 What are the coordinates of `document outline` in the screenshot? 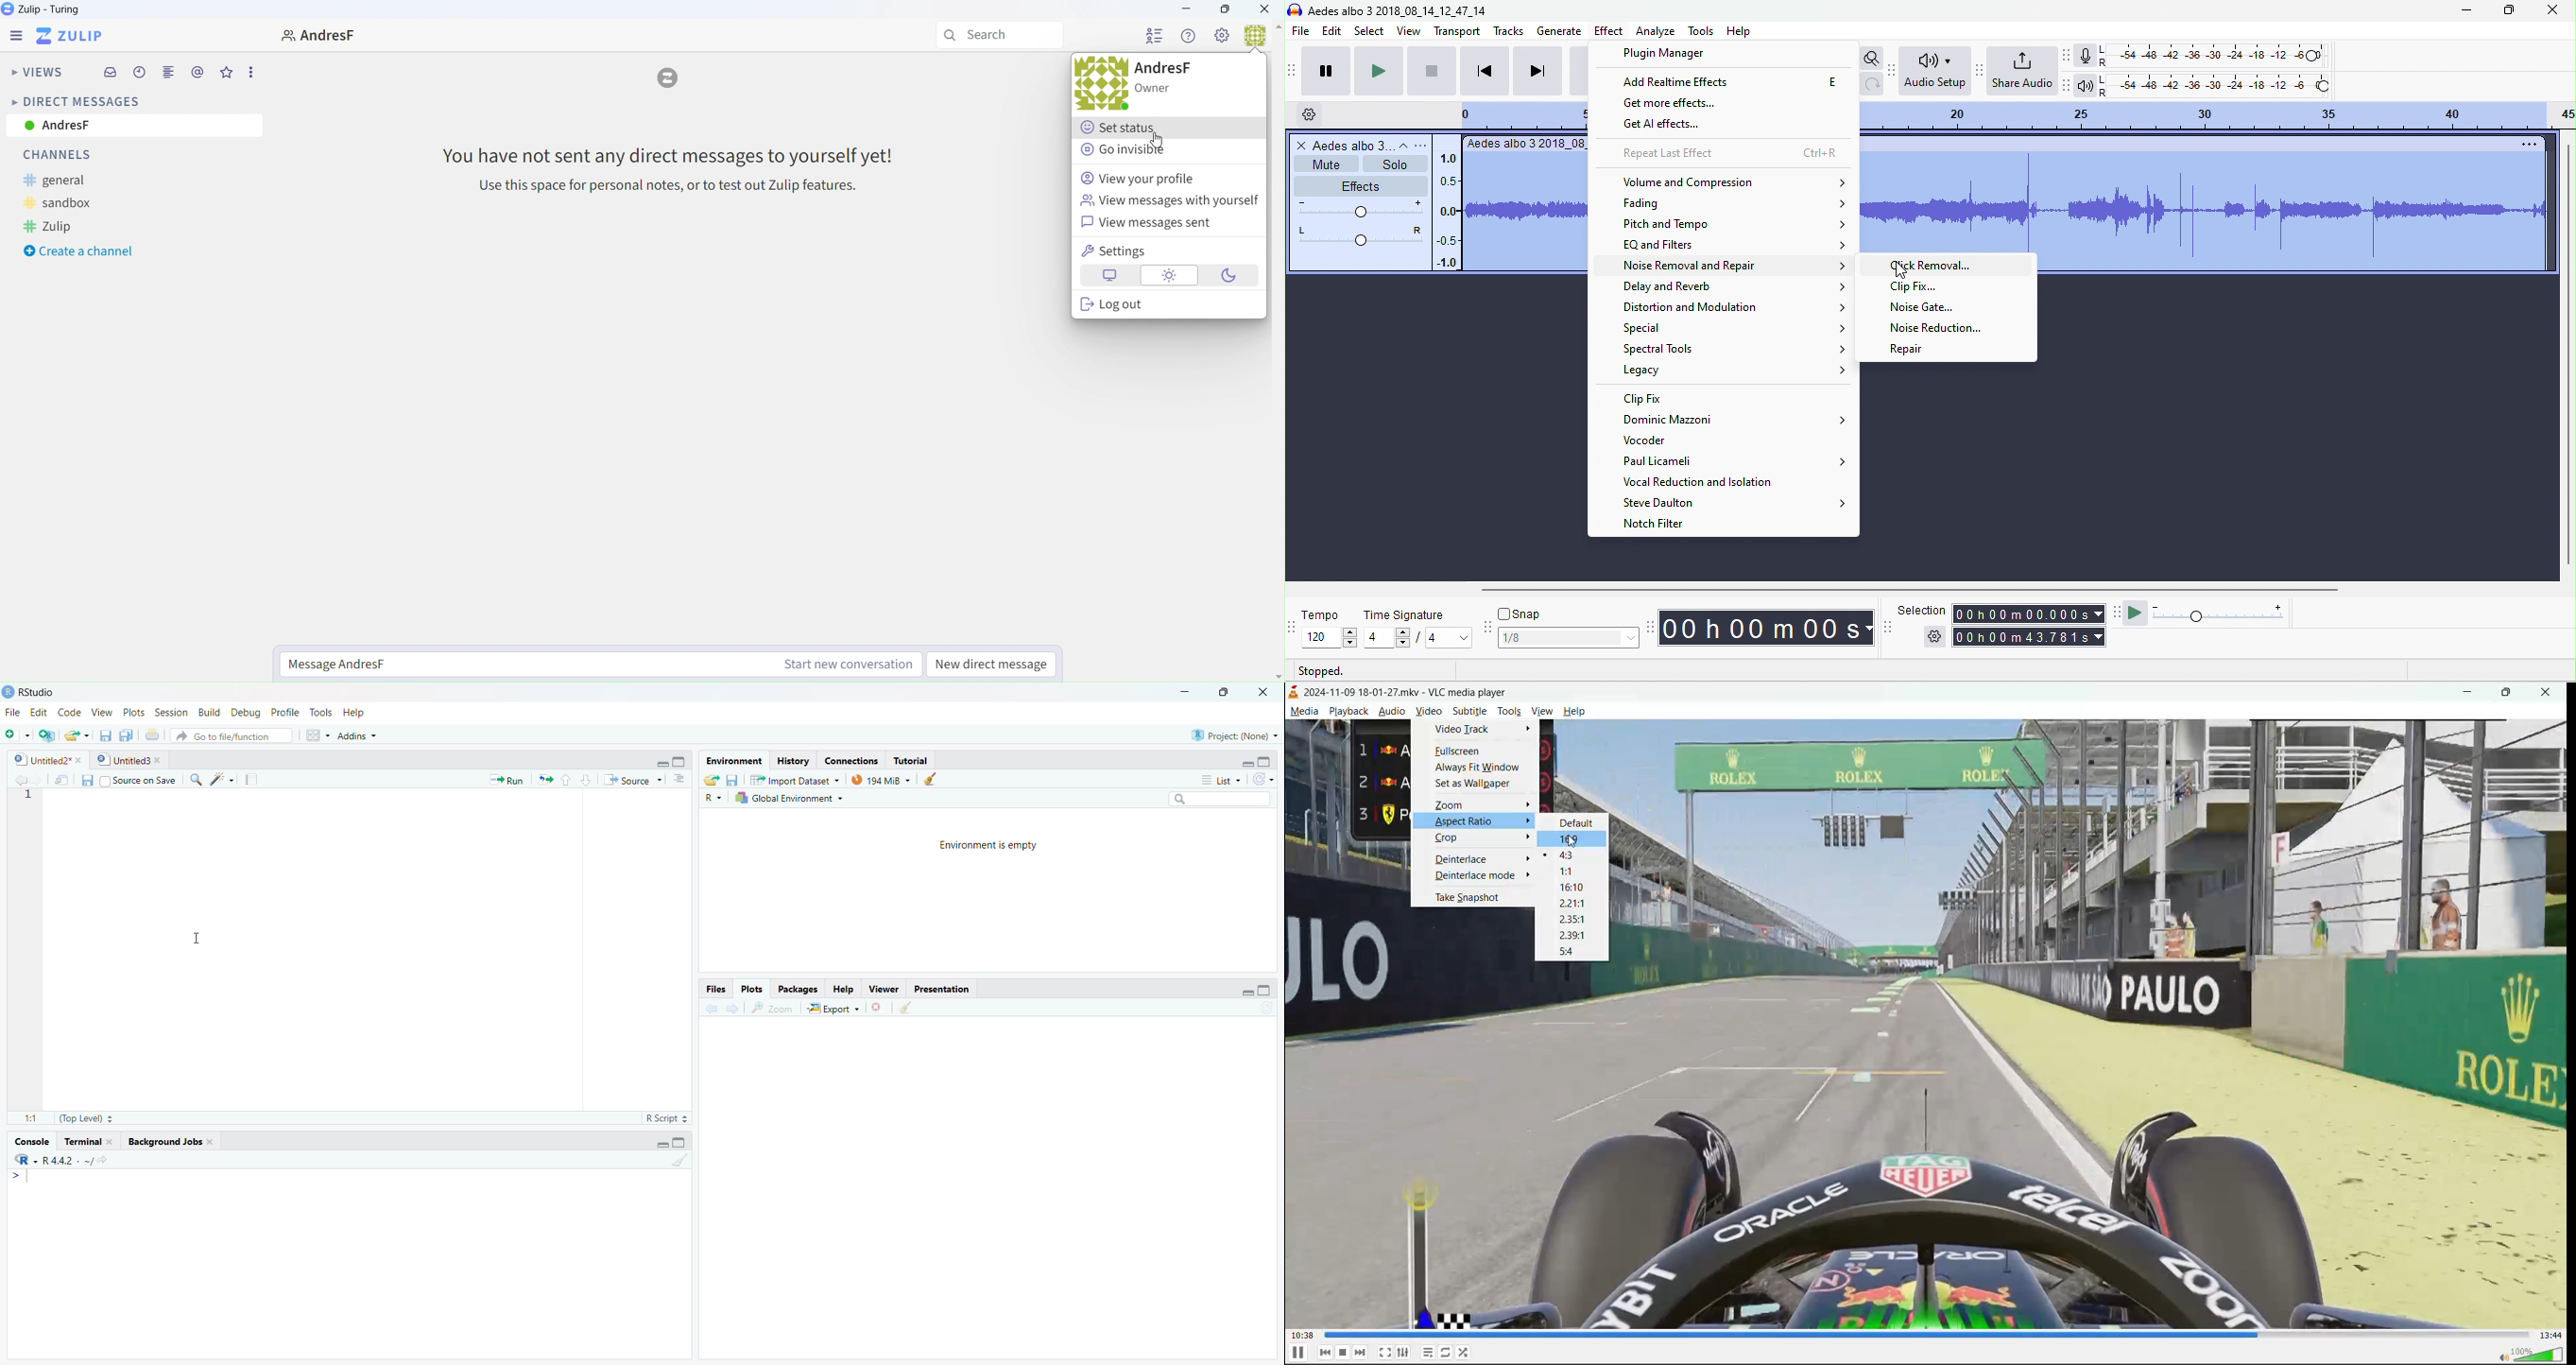 It's located at (680, 780).